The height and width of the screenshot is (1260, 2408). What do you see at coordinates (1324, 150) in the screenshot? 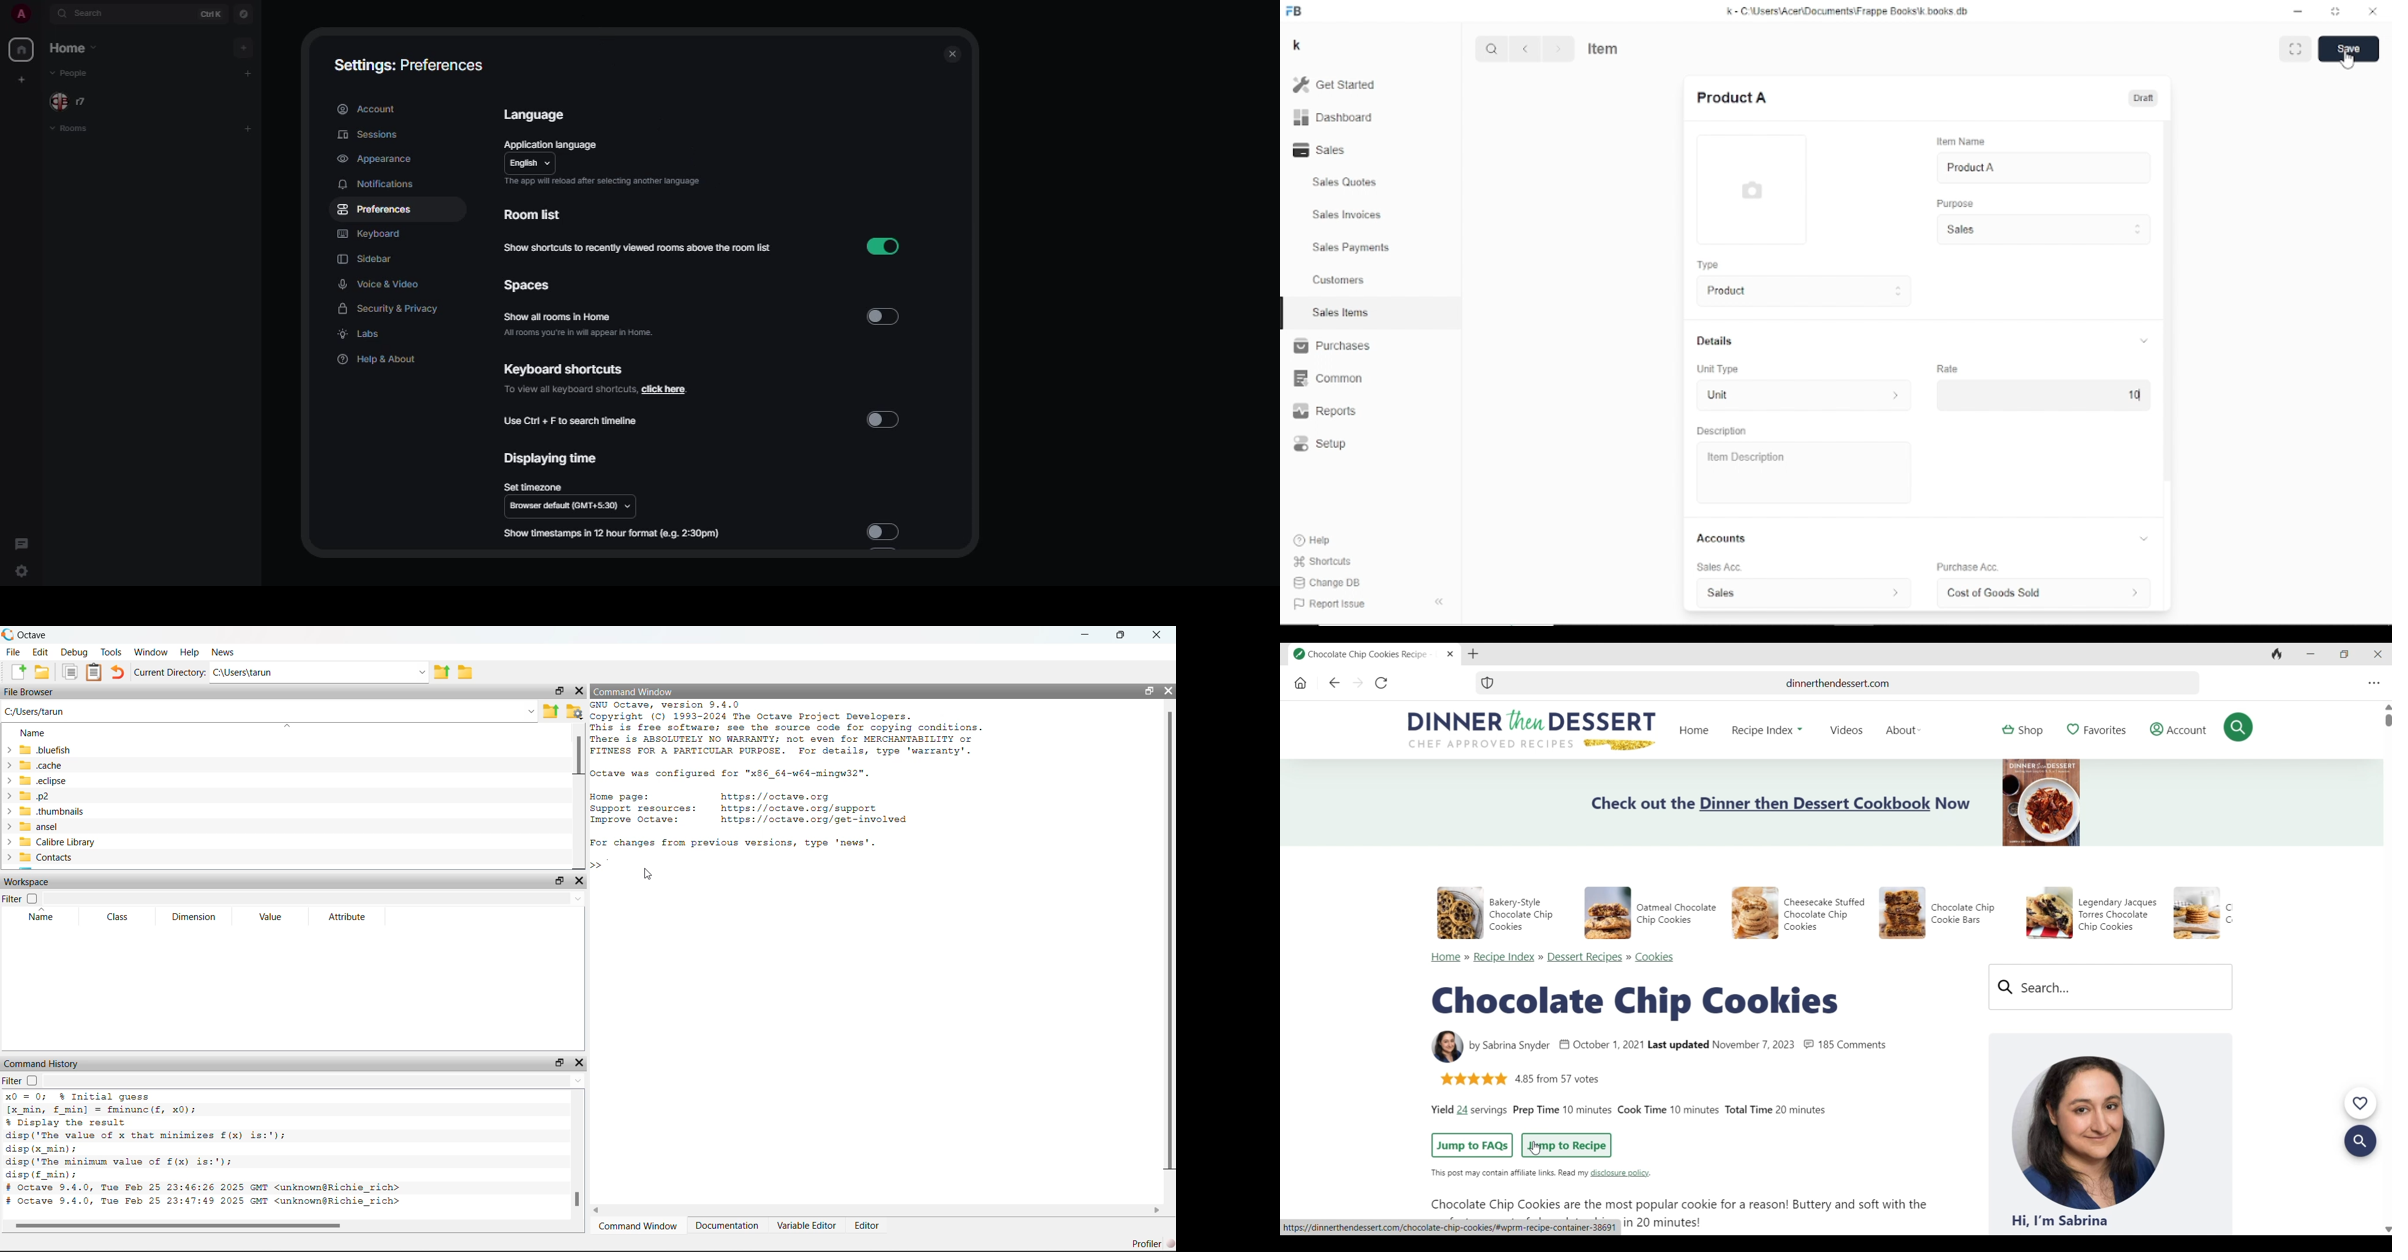
I see `Sales` at bounding box center [1324, 150].